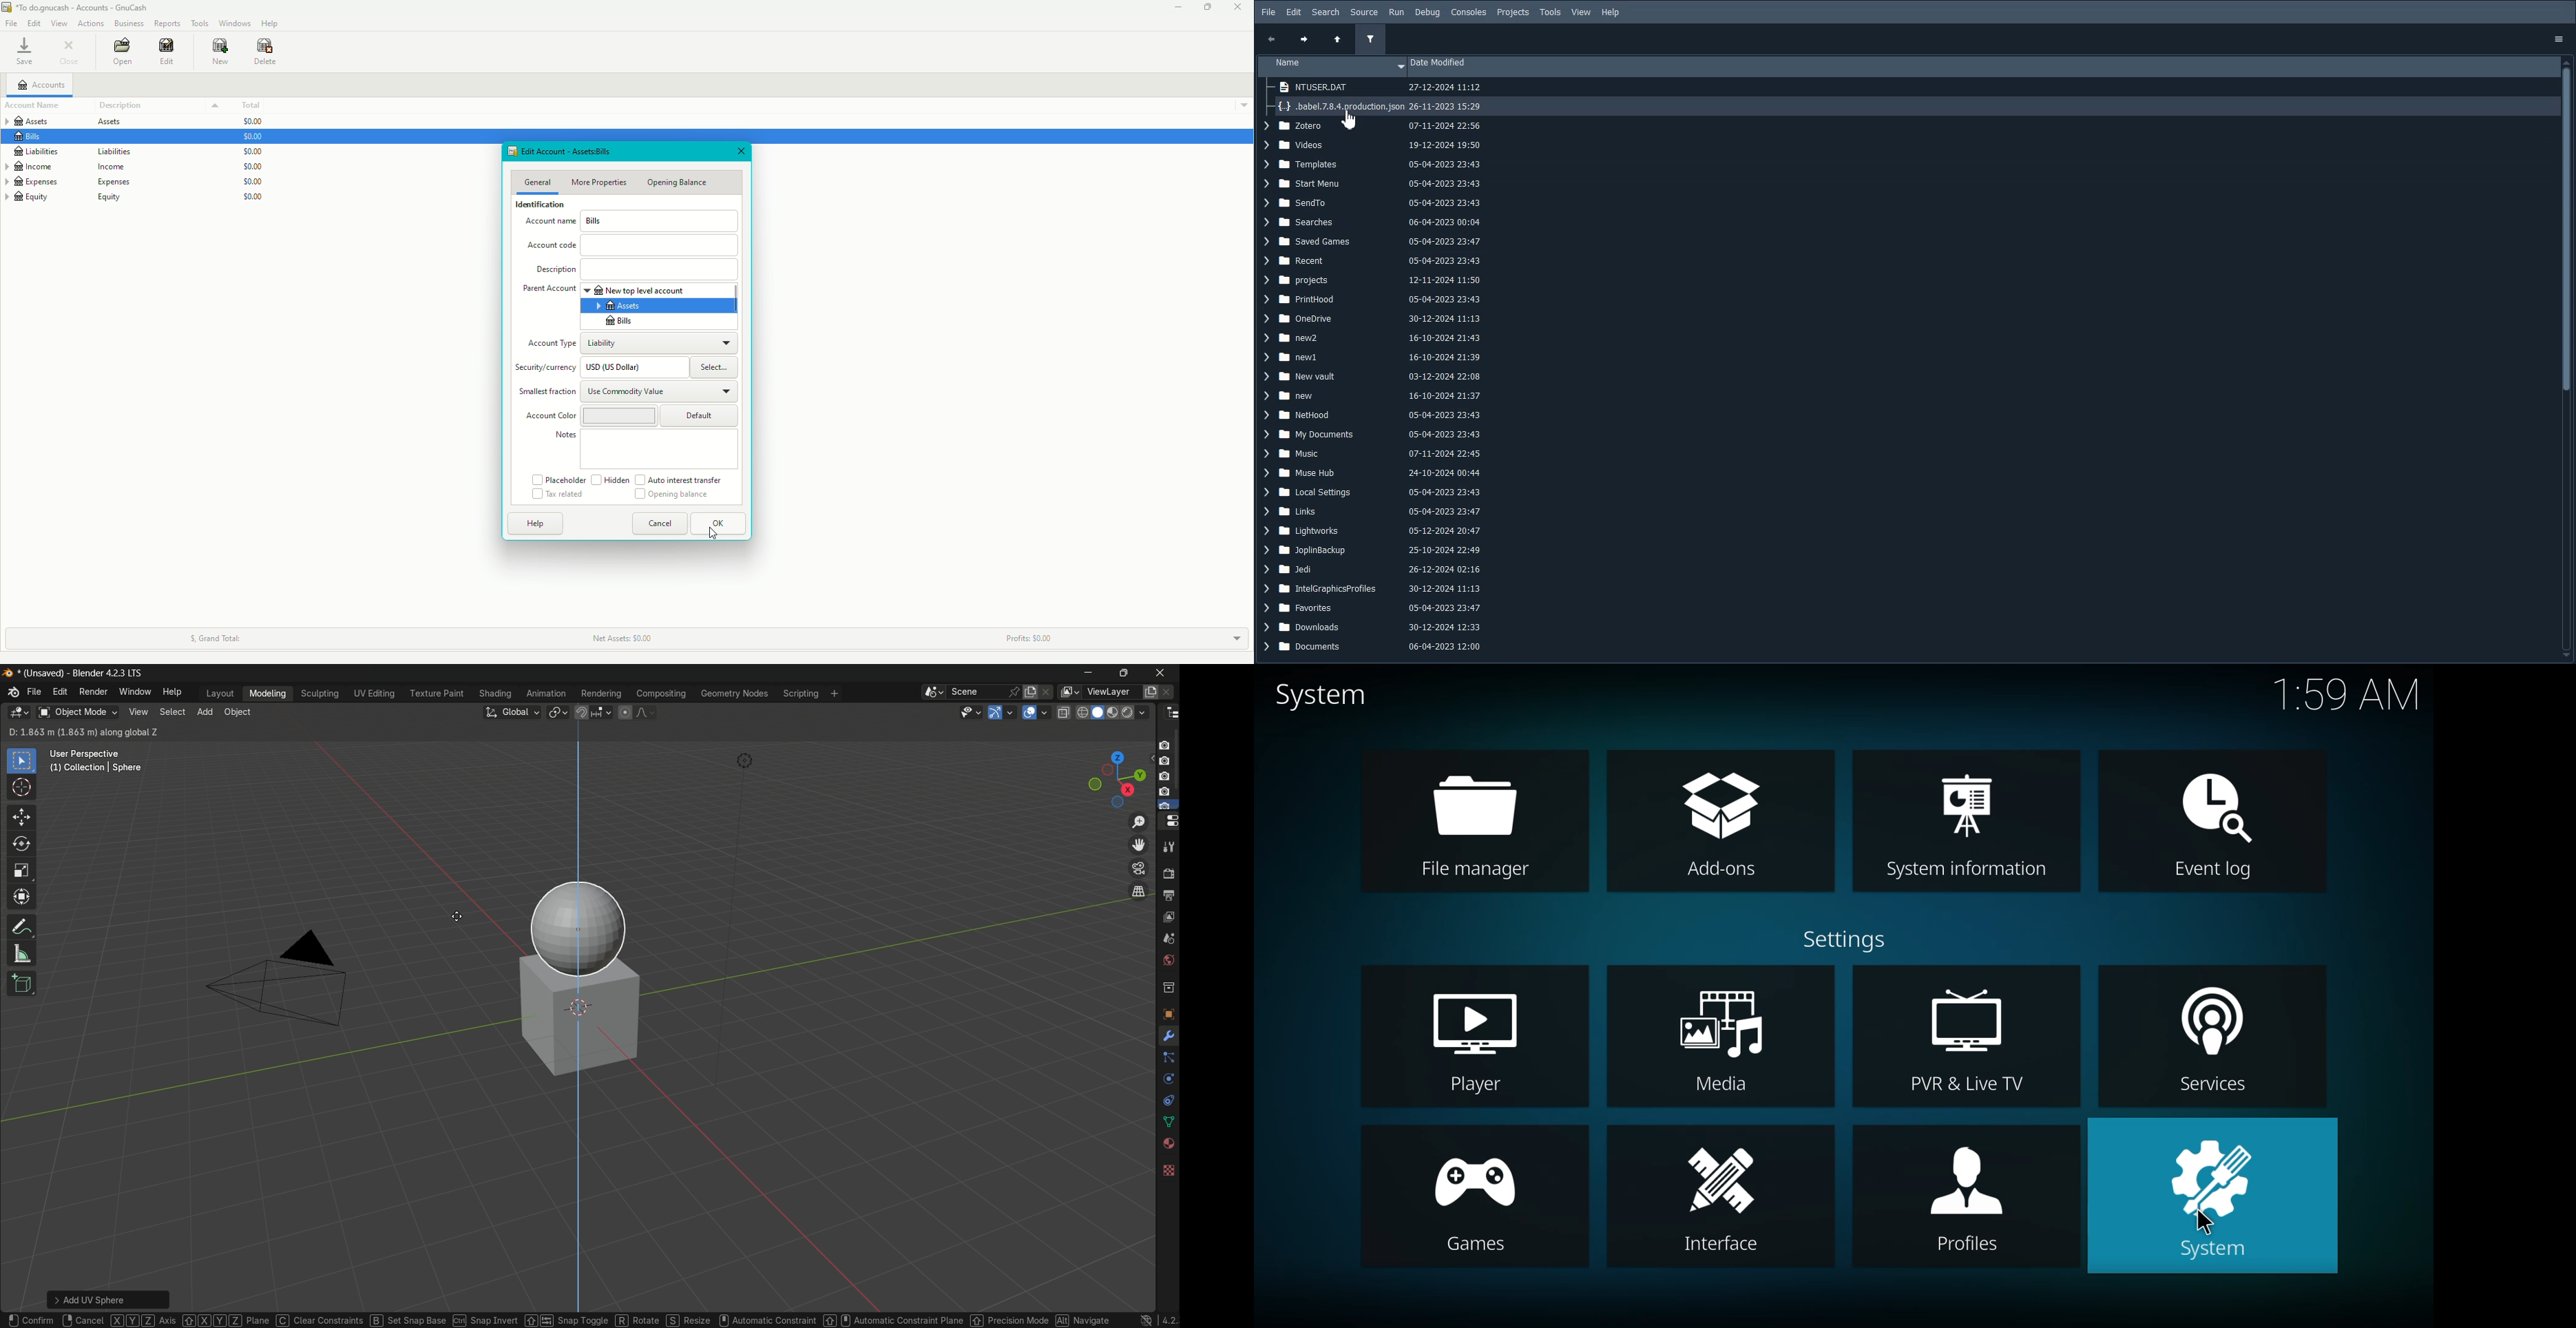 The height and width of the screenshot is (1344, 2576). I want to click on Vertical scroll bar, so click(2568, 358).